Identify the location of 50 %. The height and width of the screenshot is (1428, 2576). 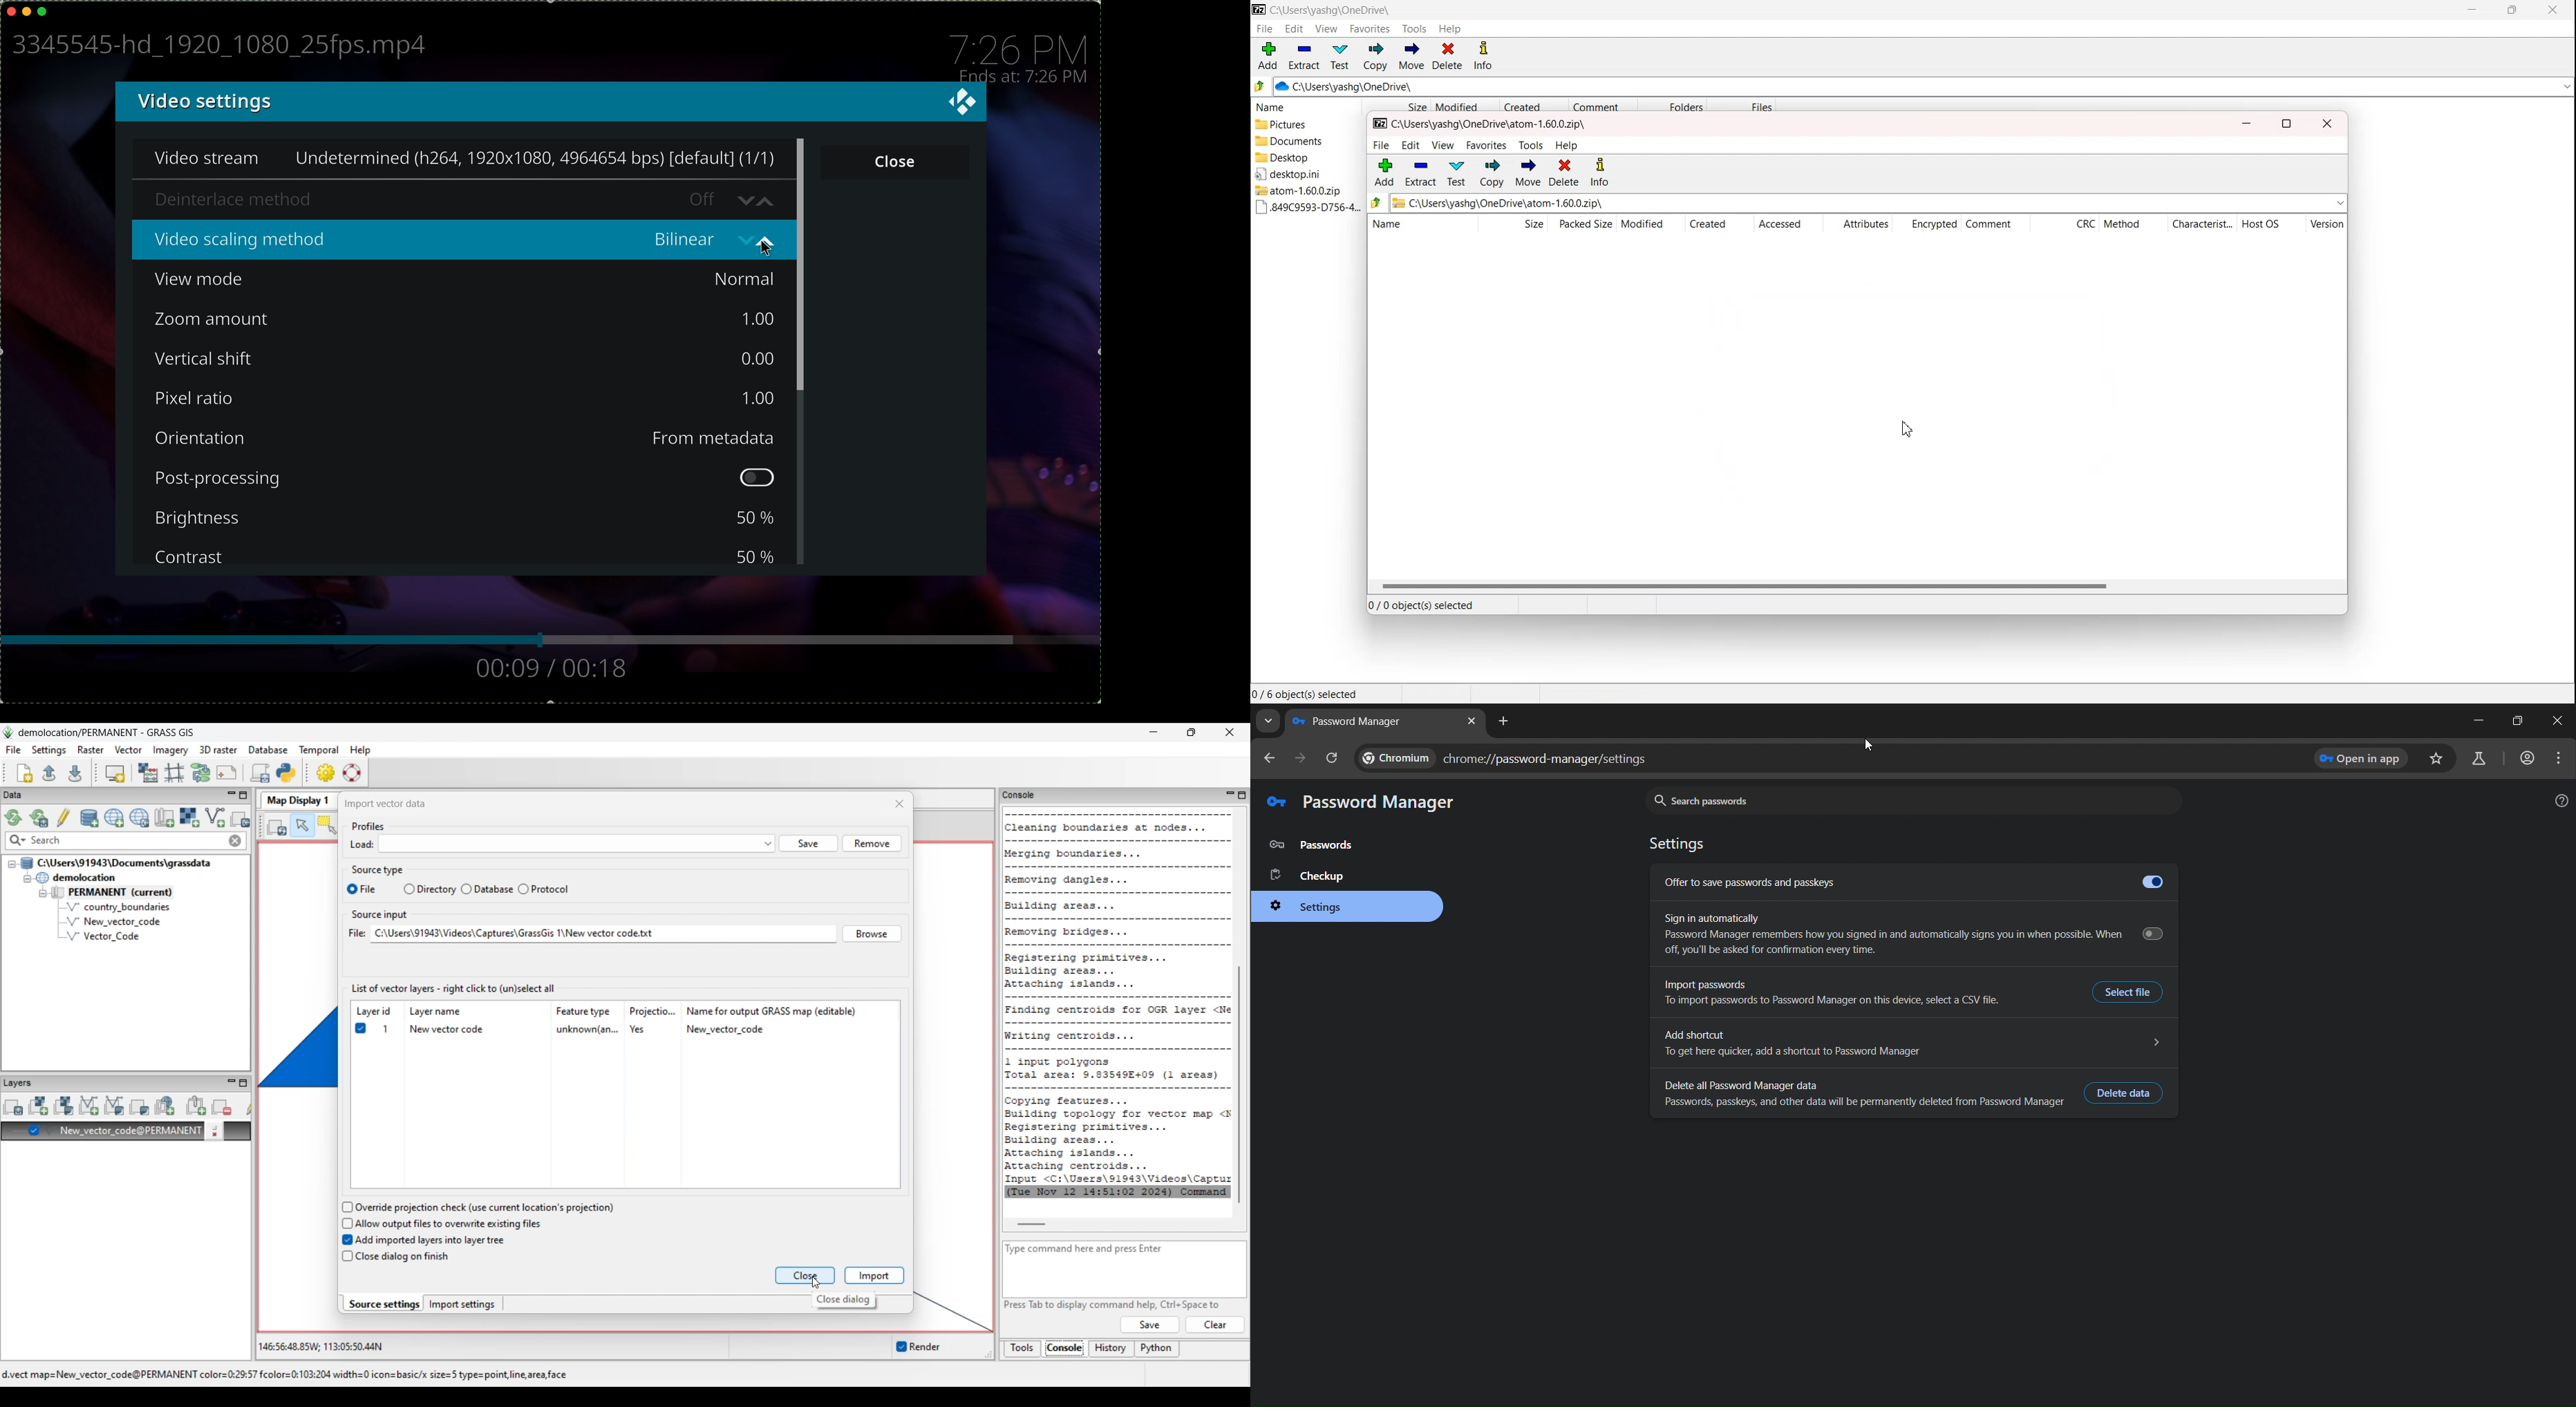
(755, 556).